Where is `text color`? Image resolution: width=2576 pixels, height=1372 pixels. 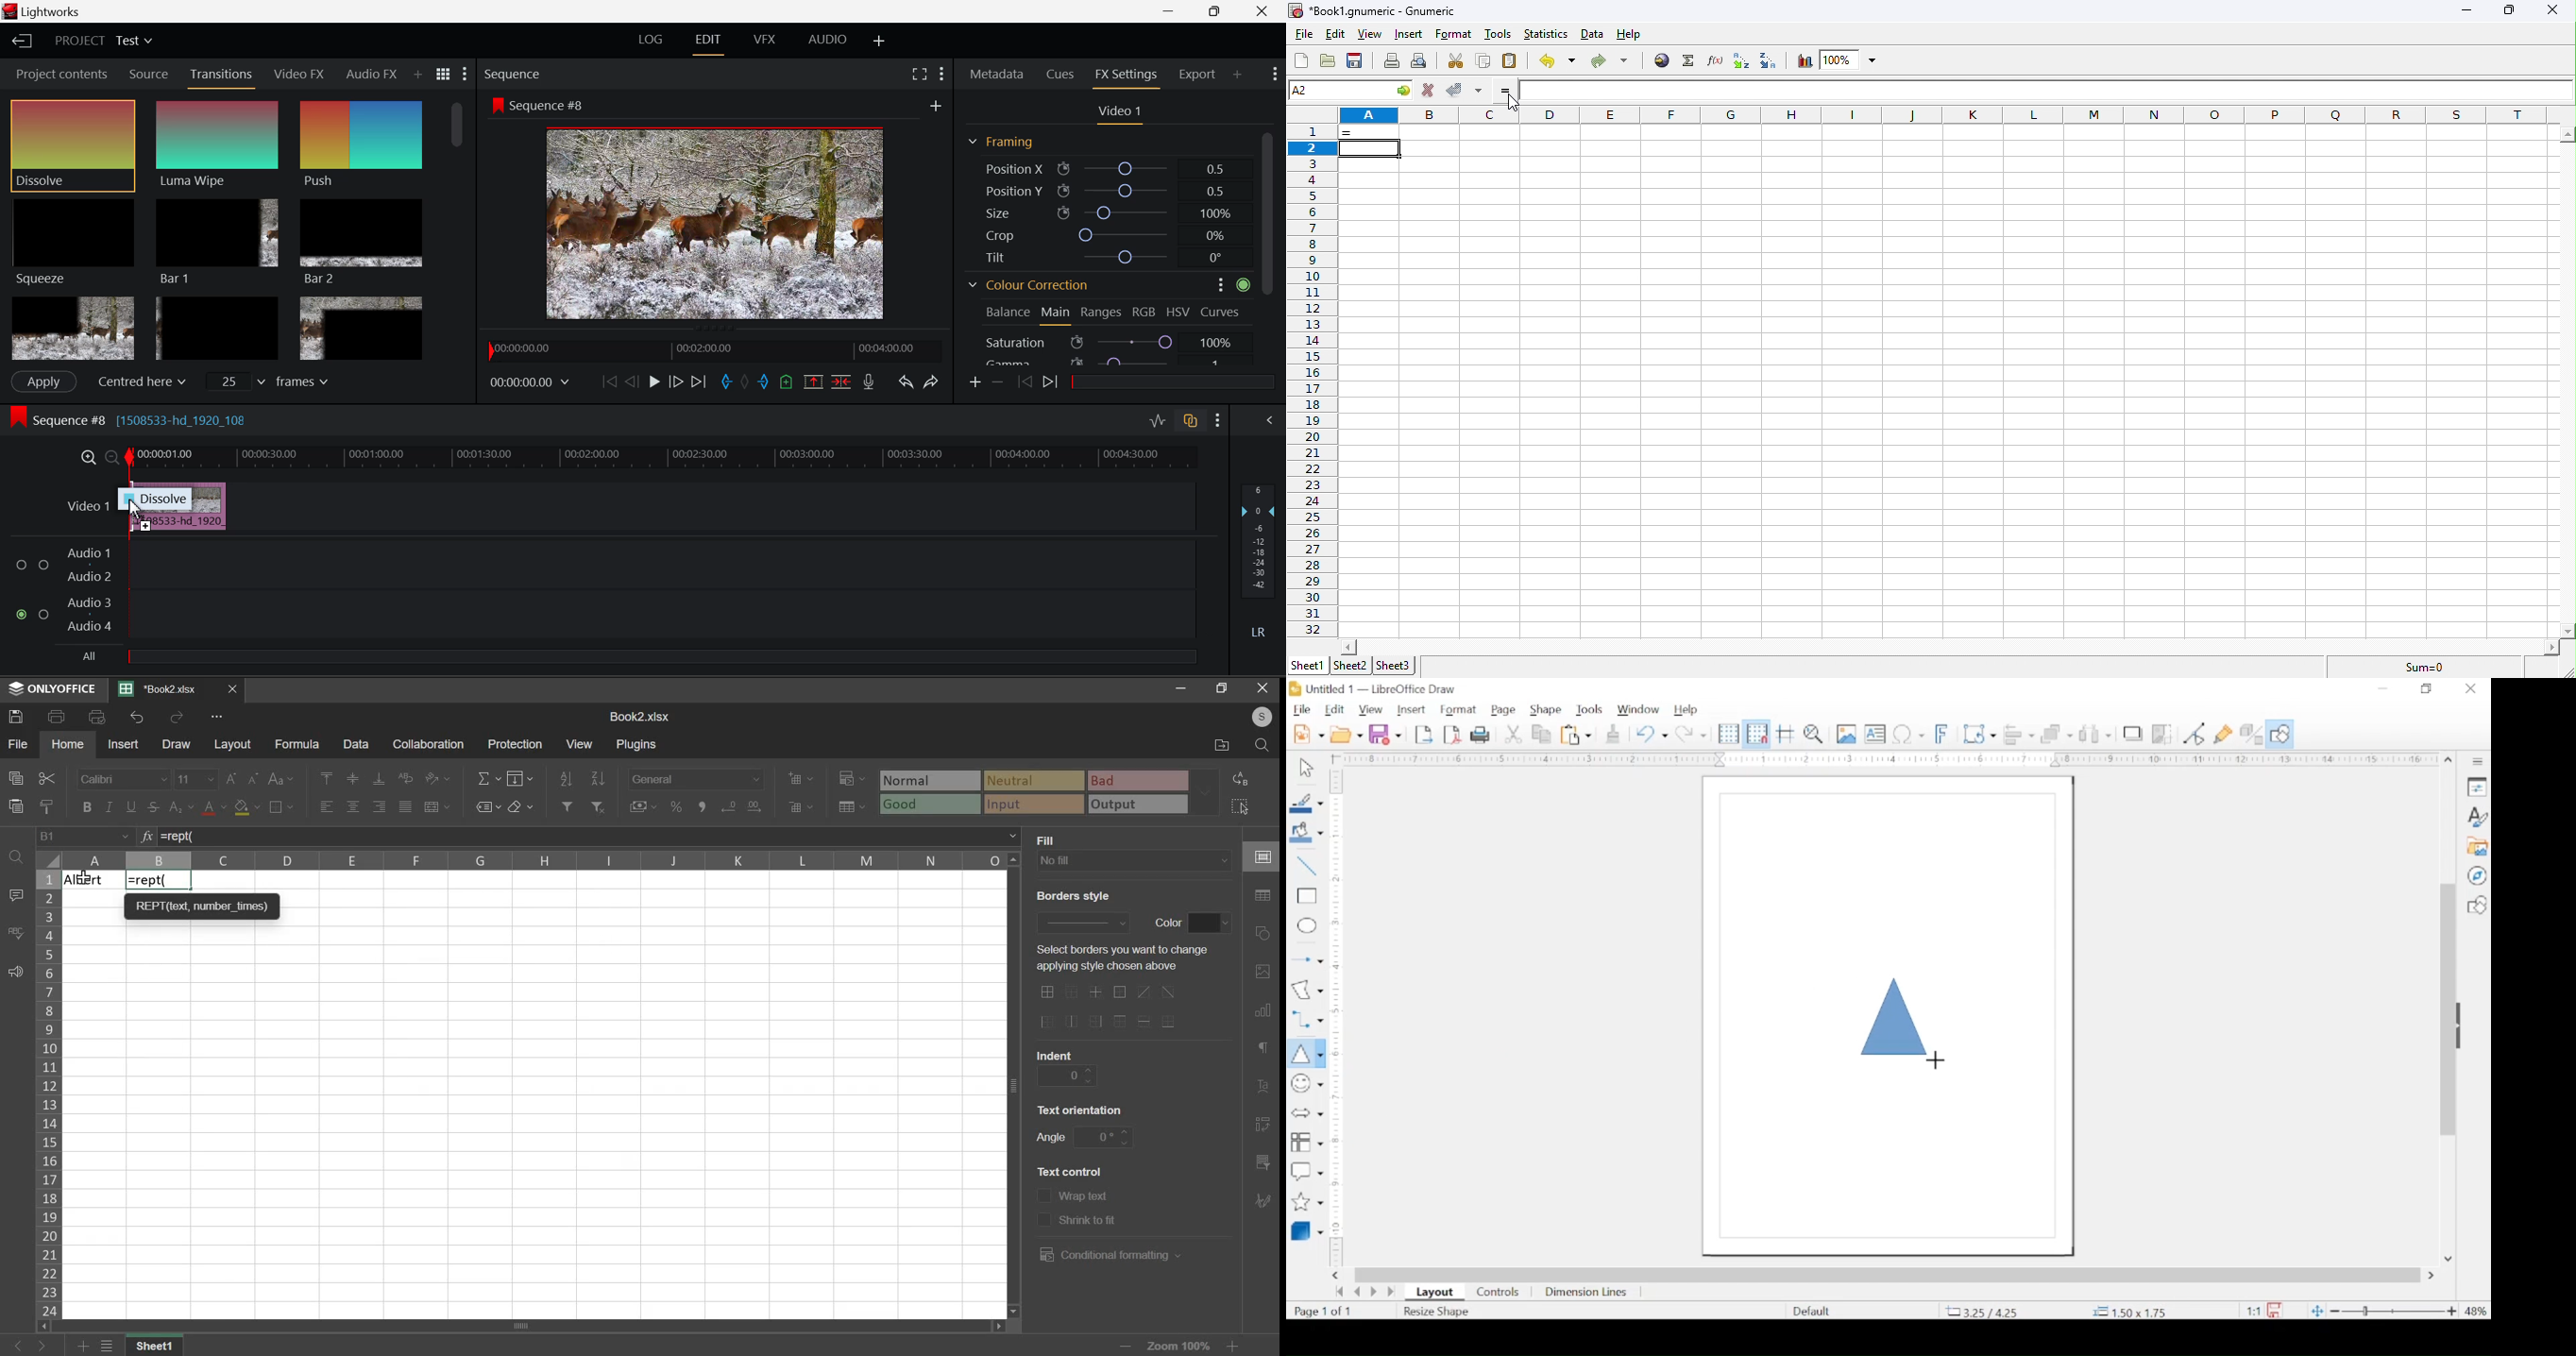
text color is located at coordinates (214, 809).